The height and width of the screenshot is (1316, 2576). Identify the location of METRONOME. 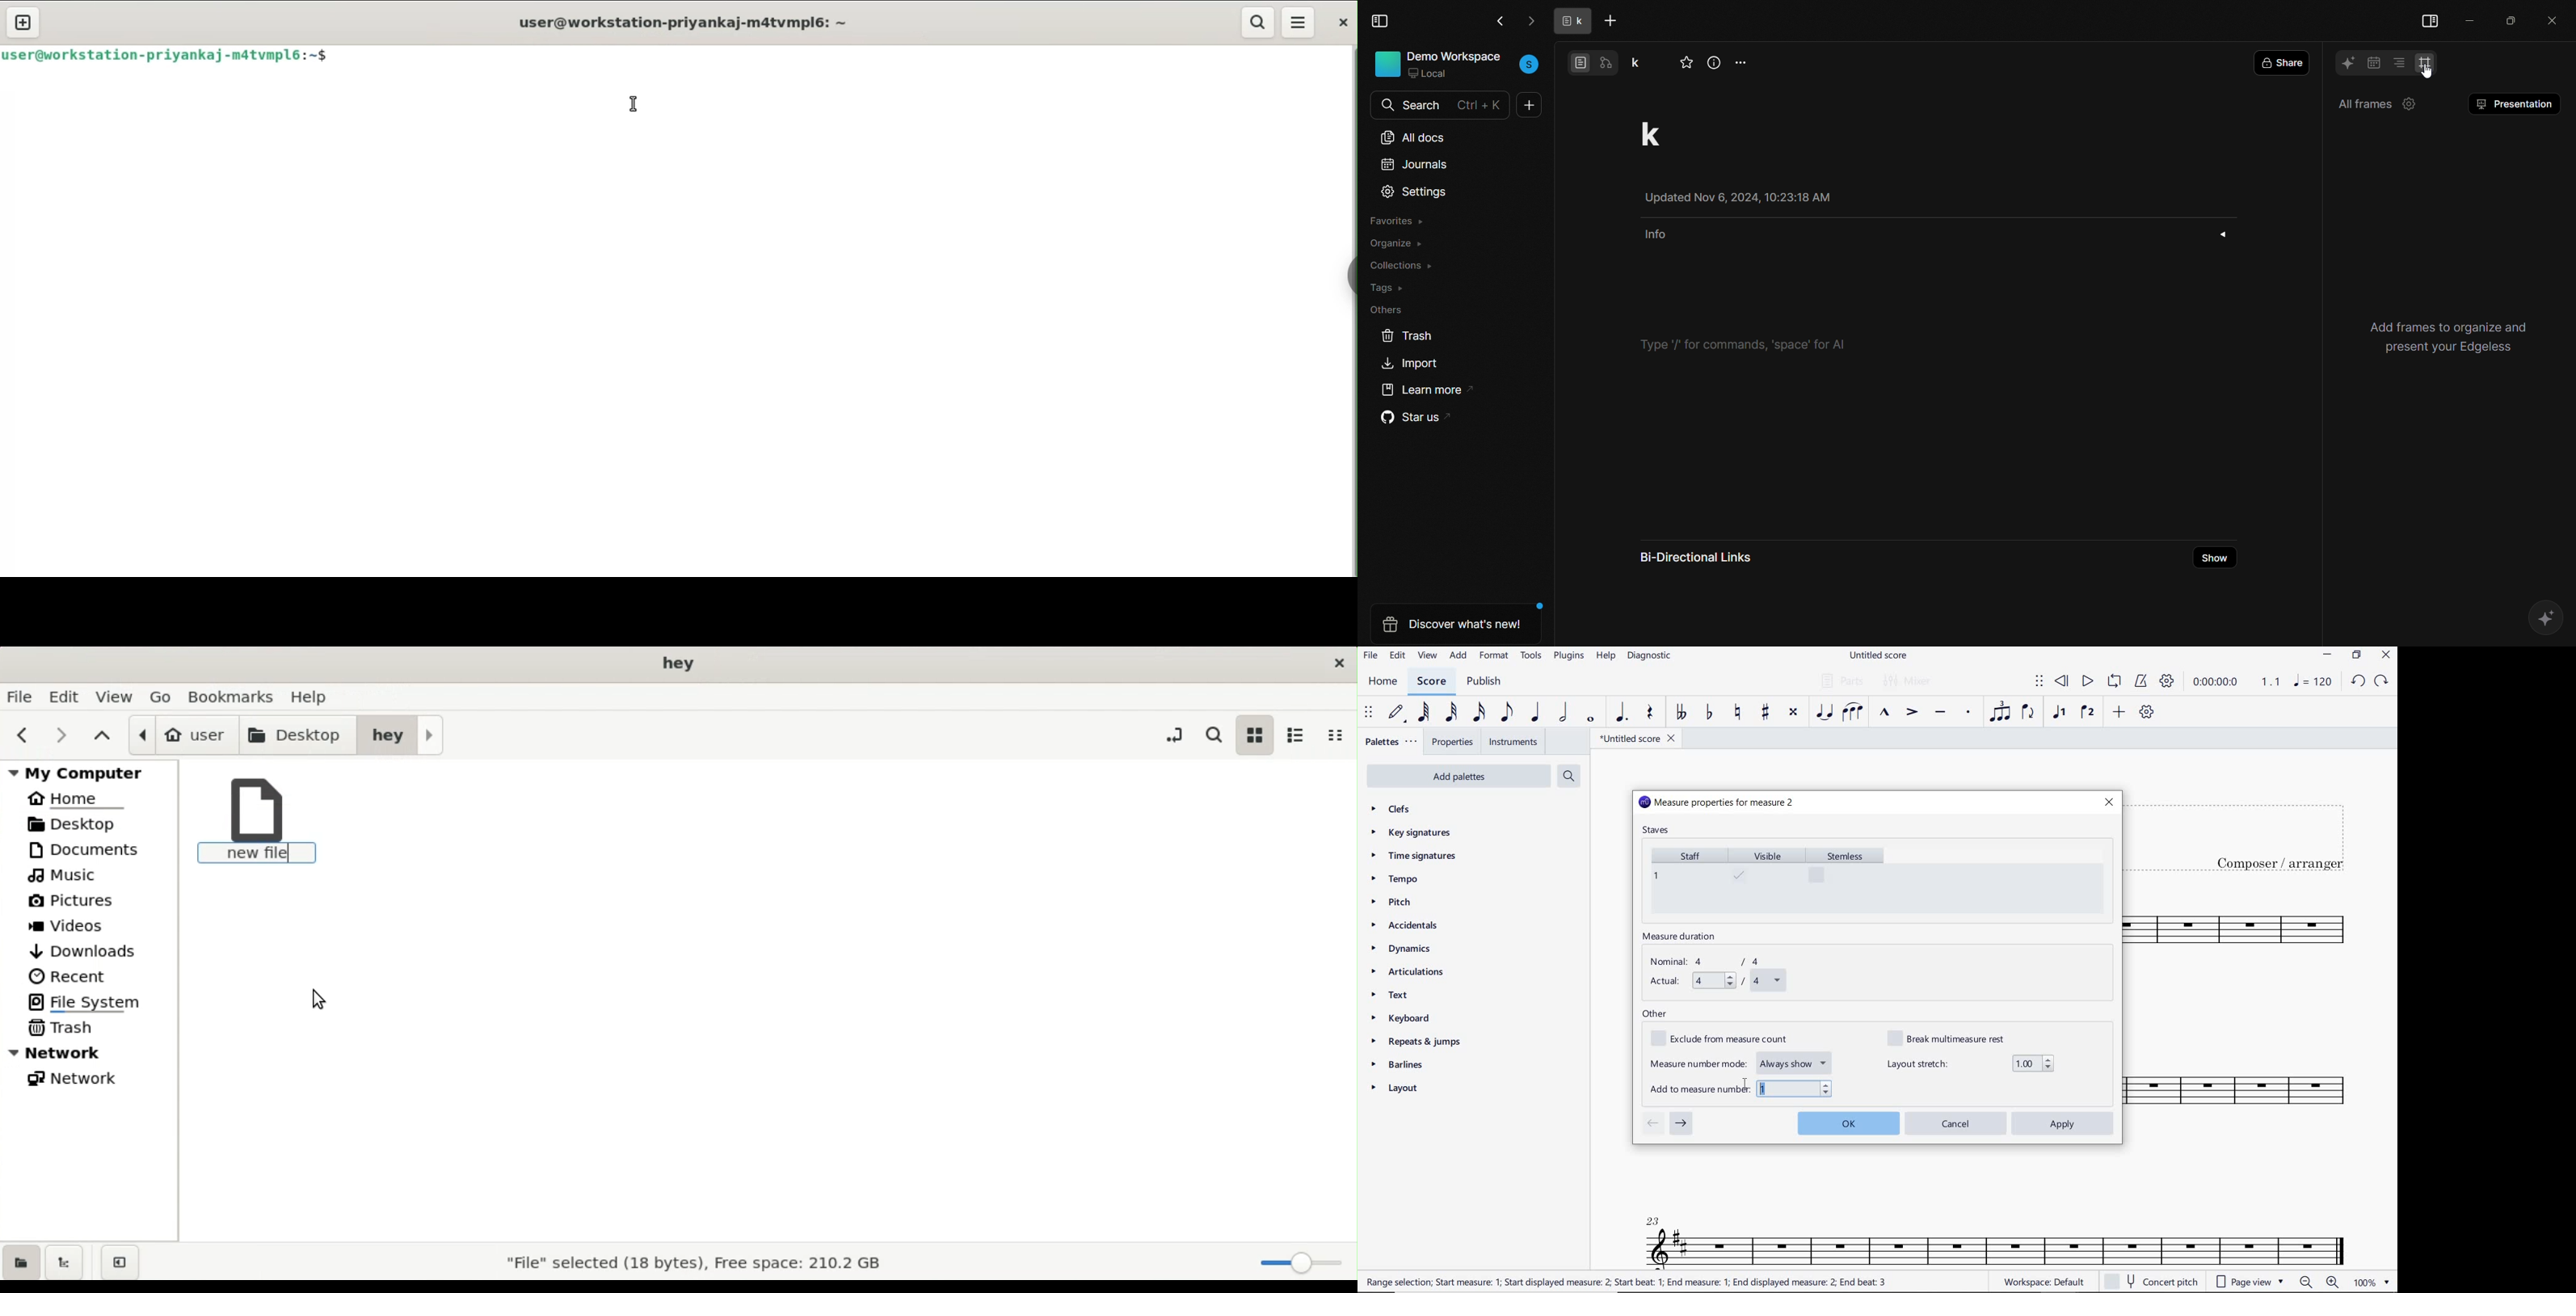
(2141, 681).